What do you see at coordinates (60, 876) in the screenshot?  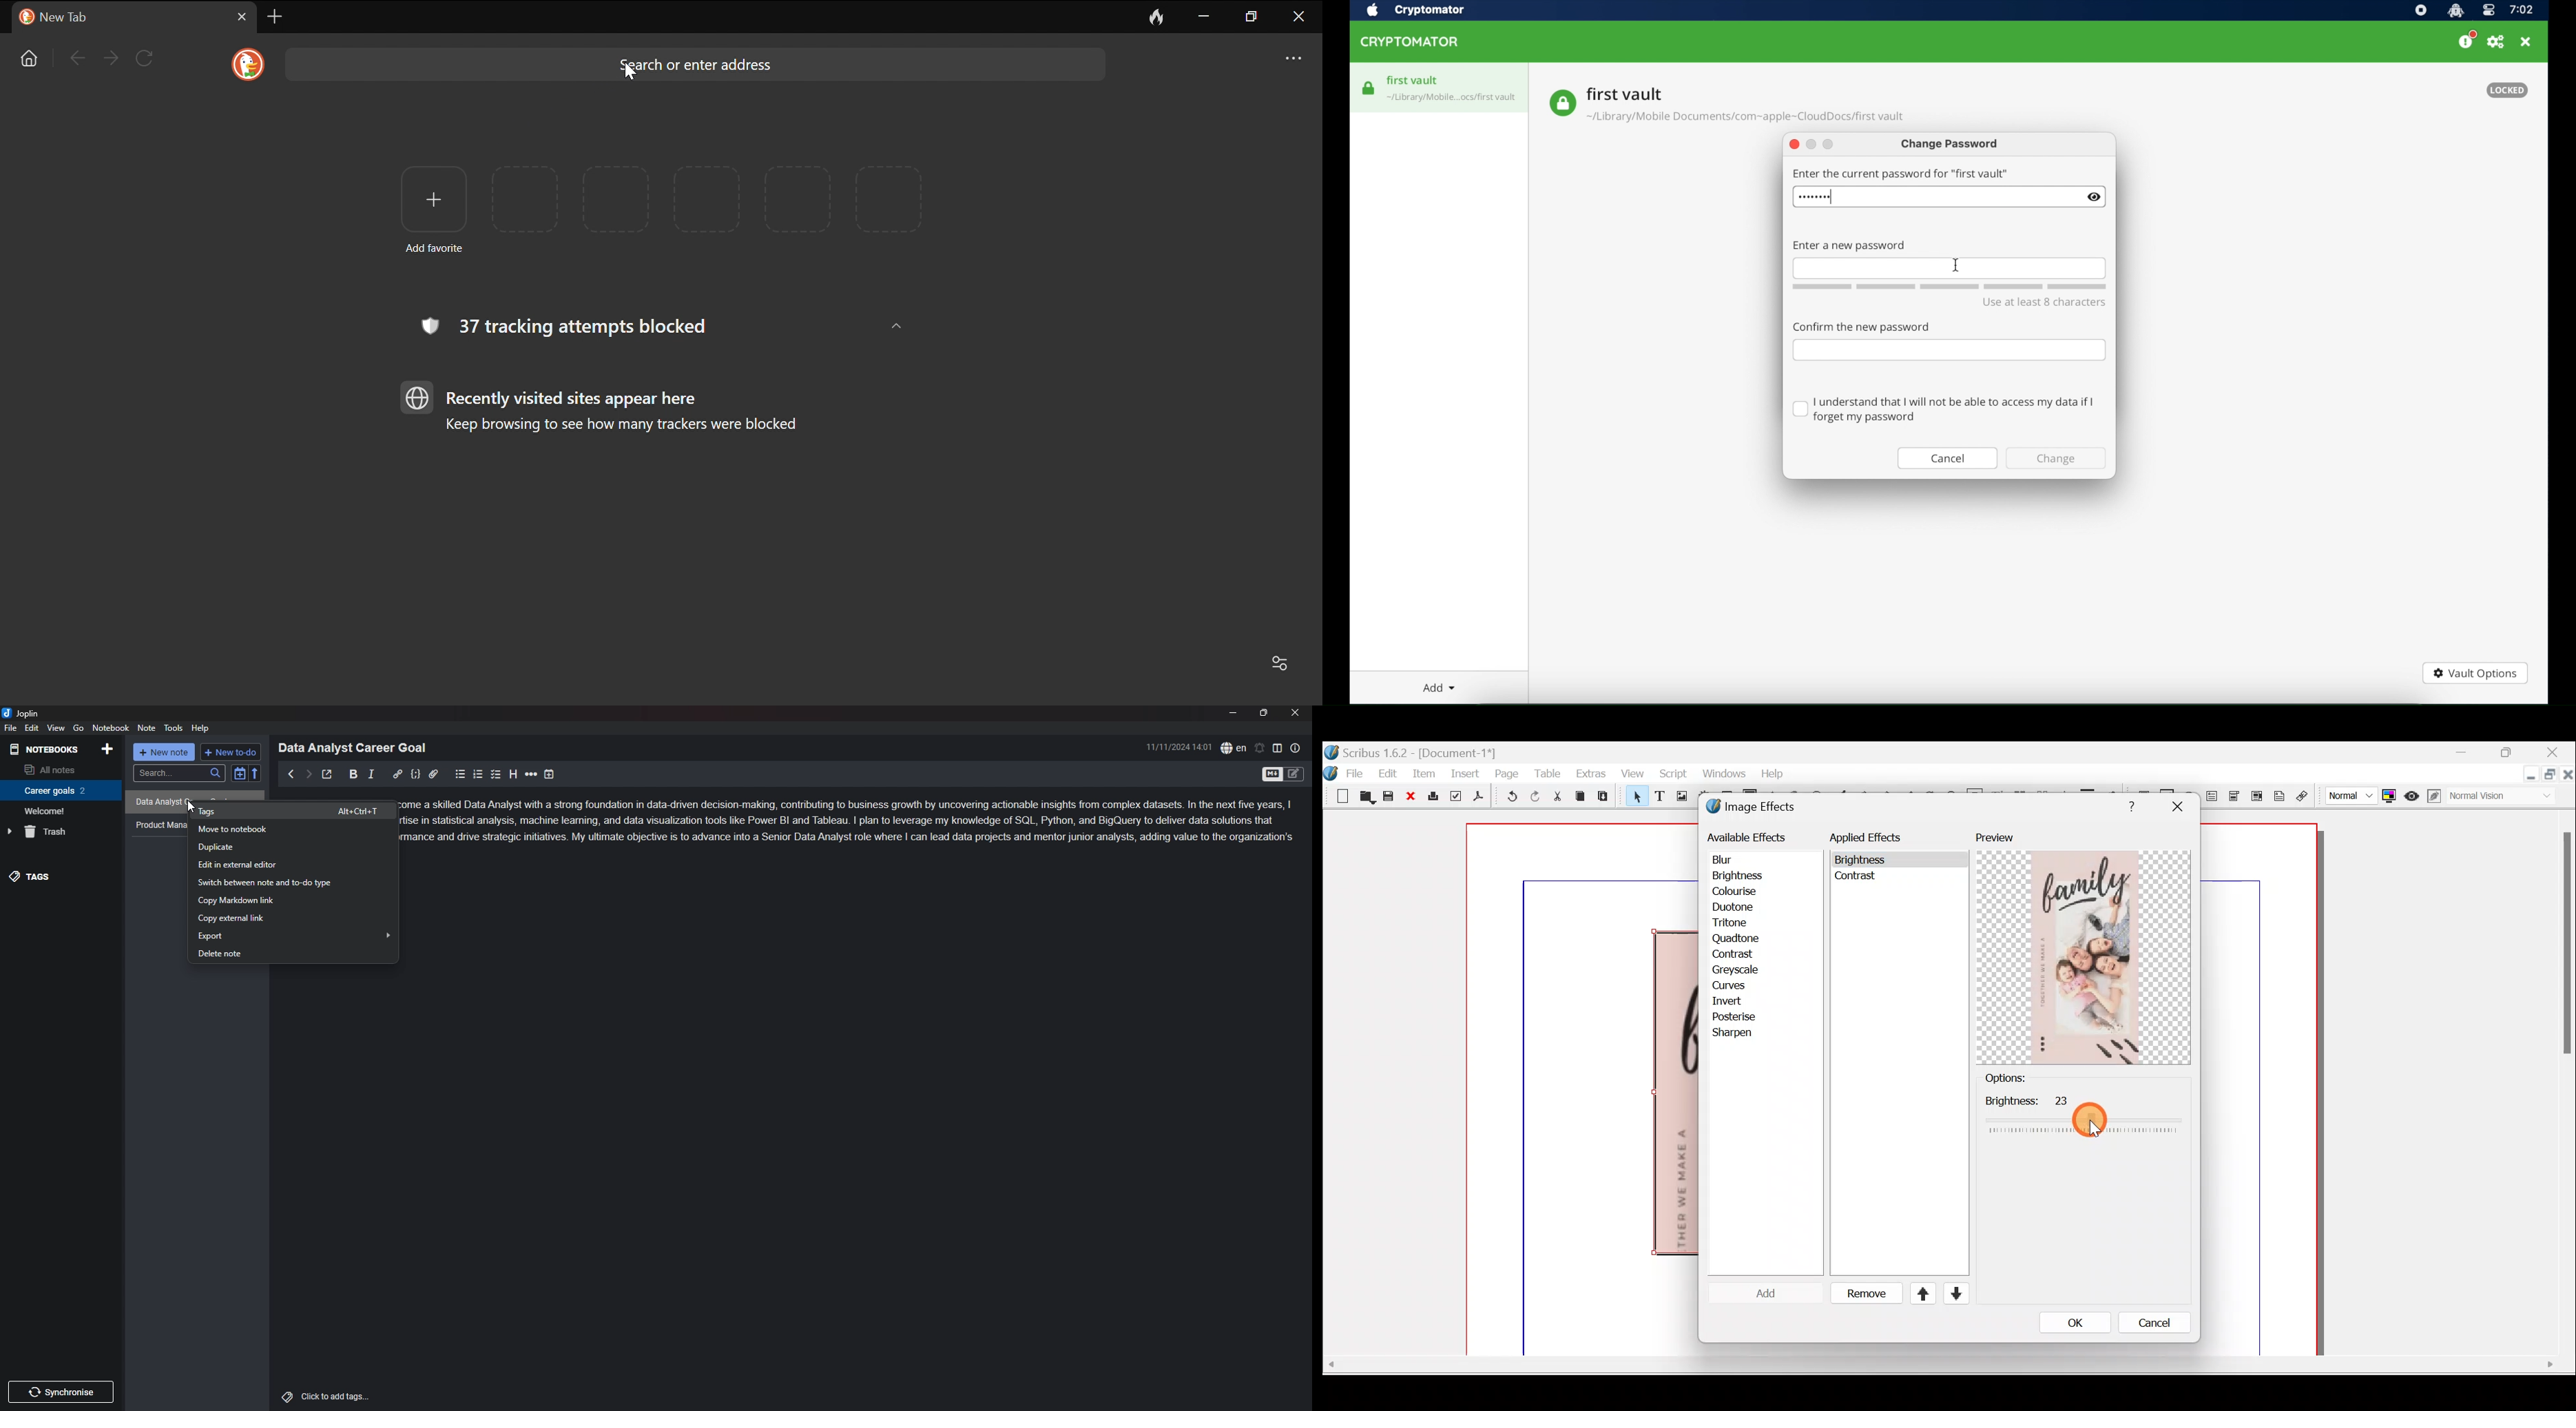 I see `tags` at bounding box center [60, 876].